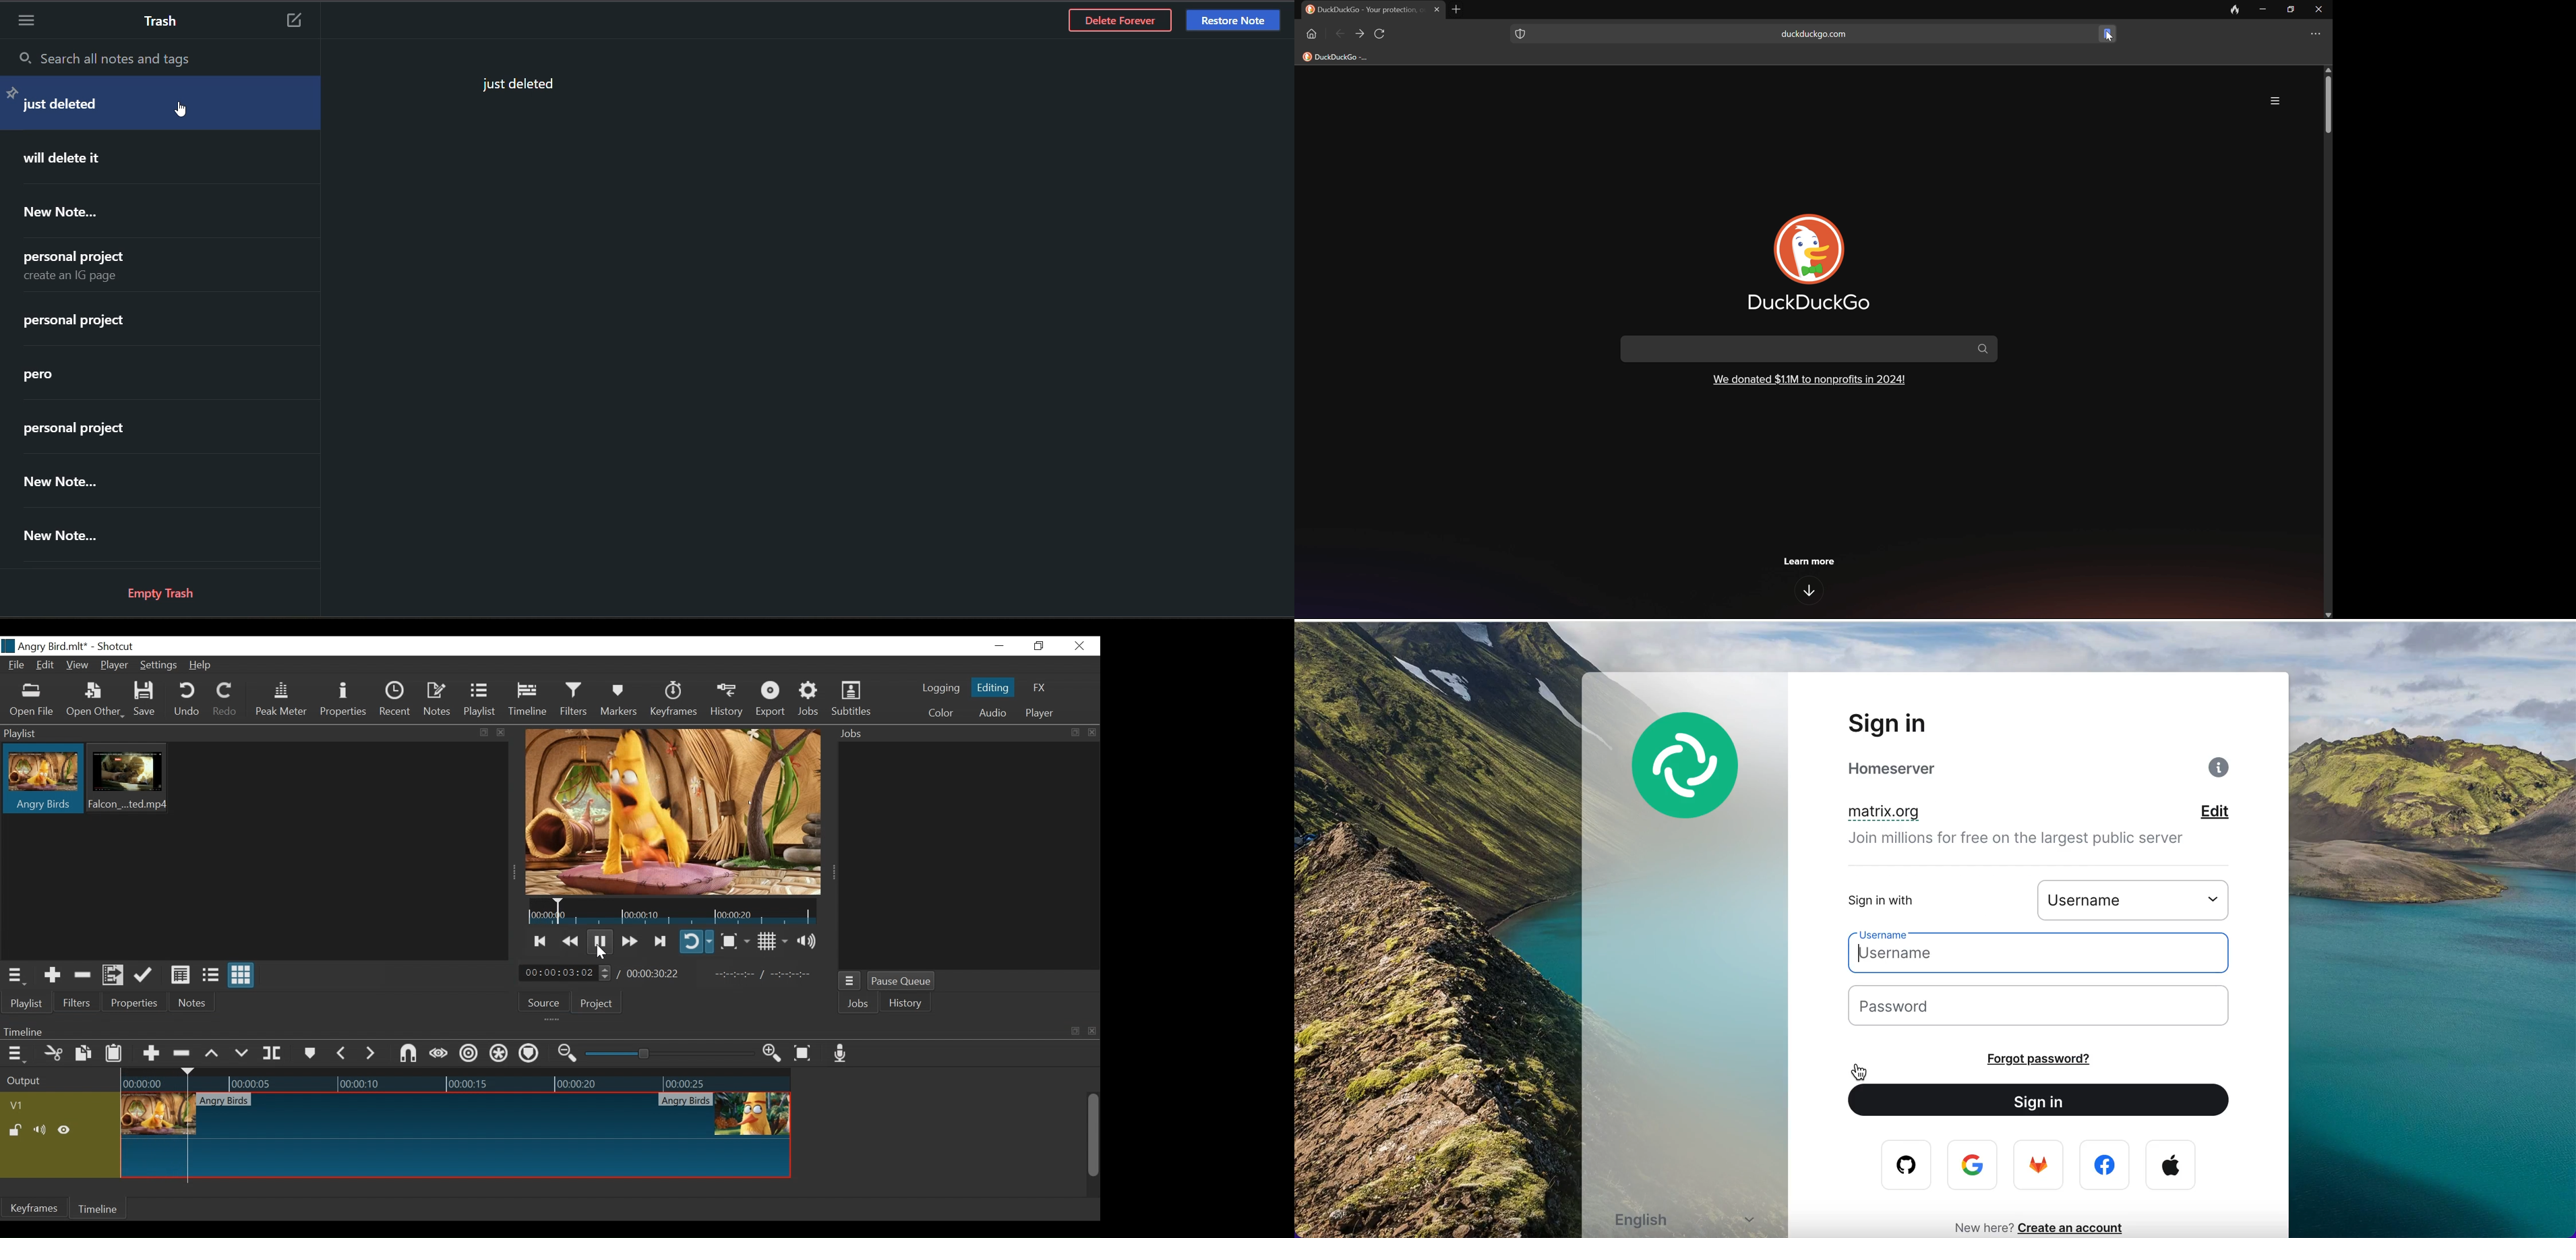 The image size is (2576, 1260). Describe the element at coordinates (2040, 1167) in the screenshot. I see `firefox logo` at that location.